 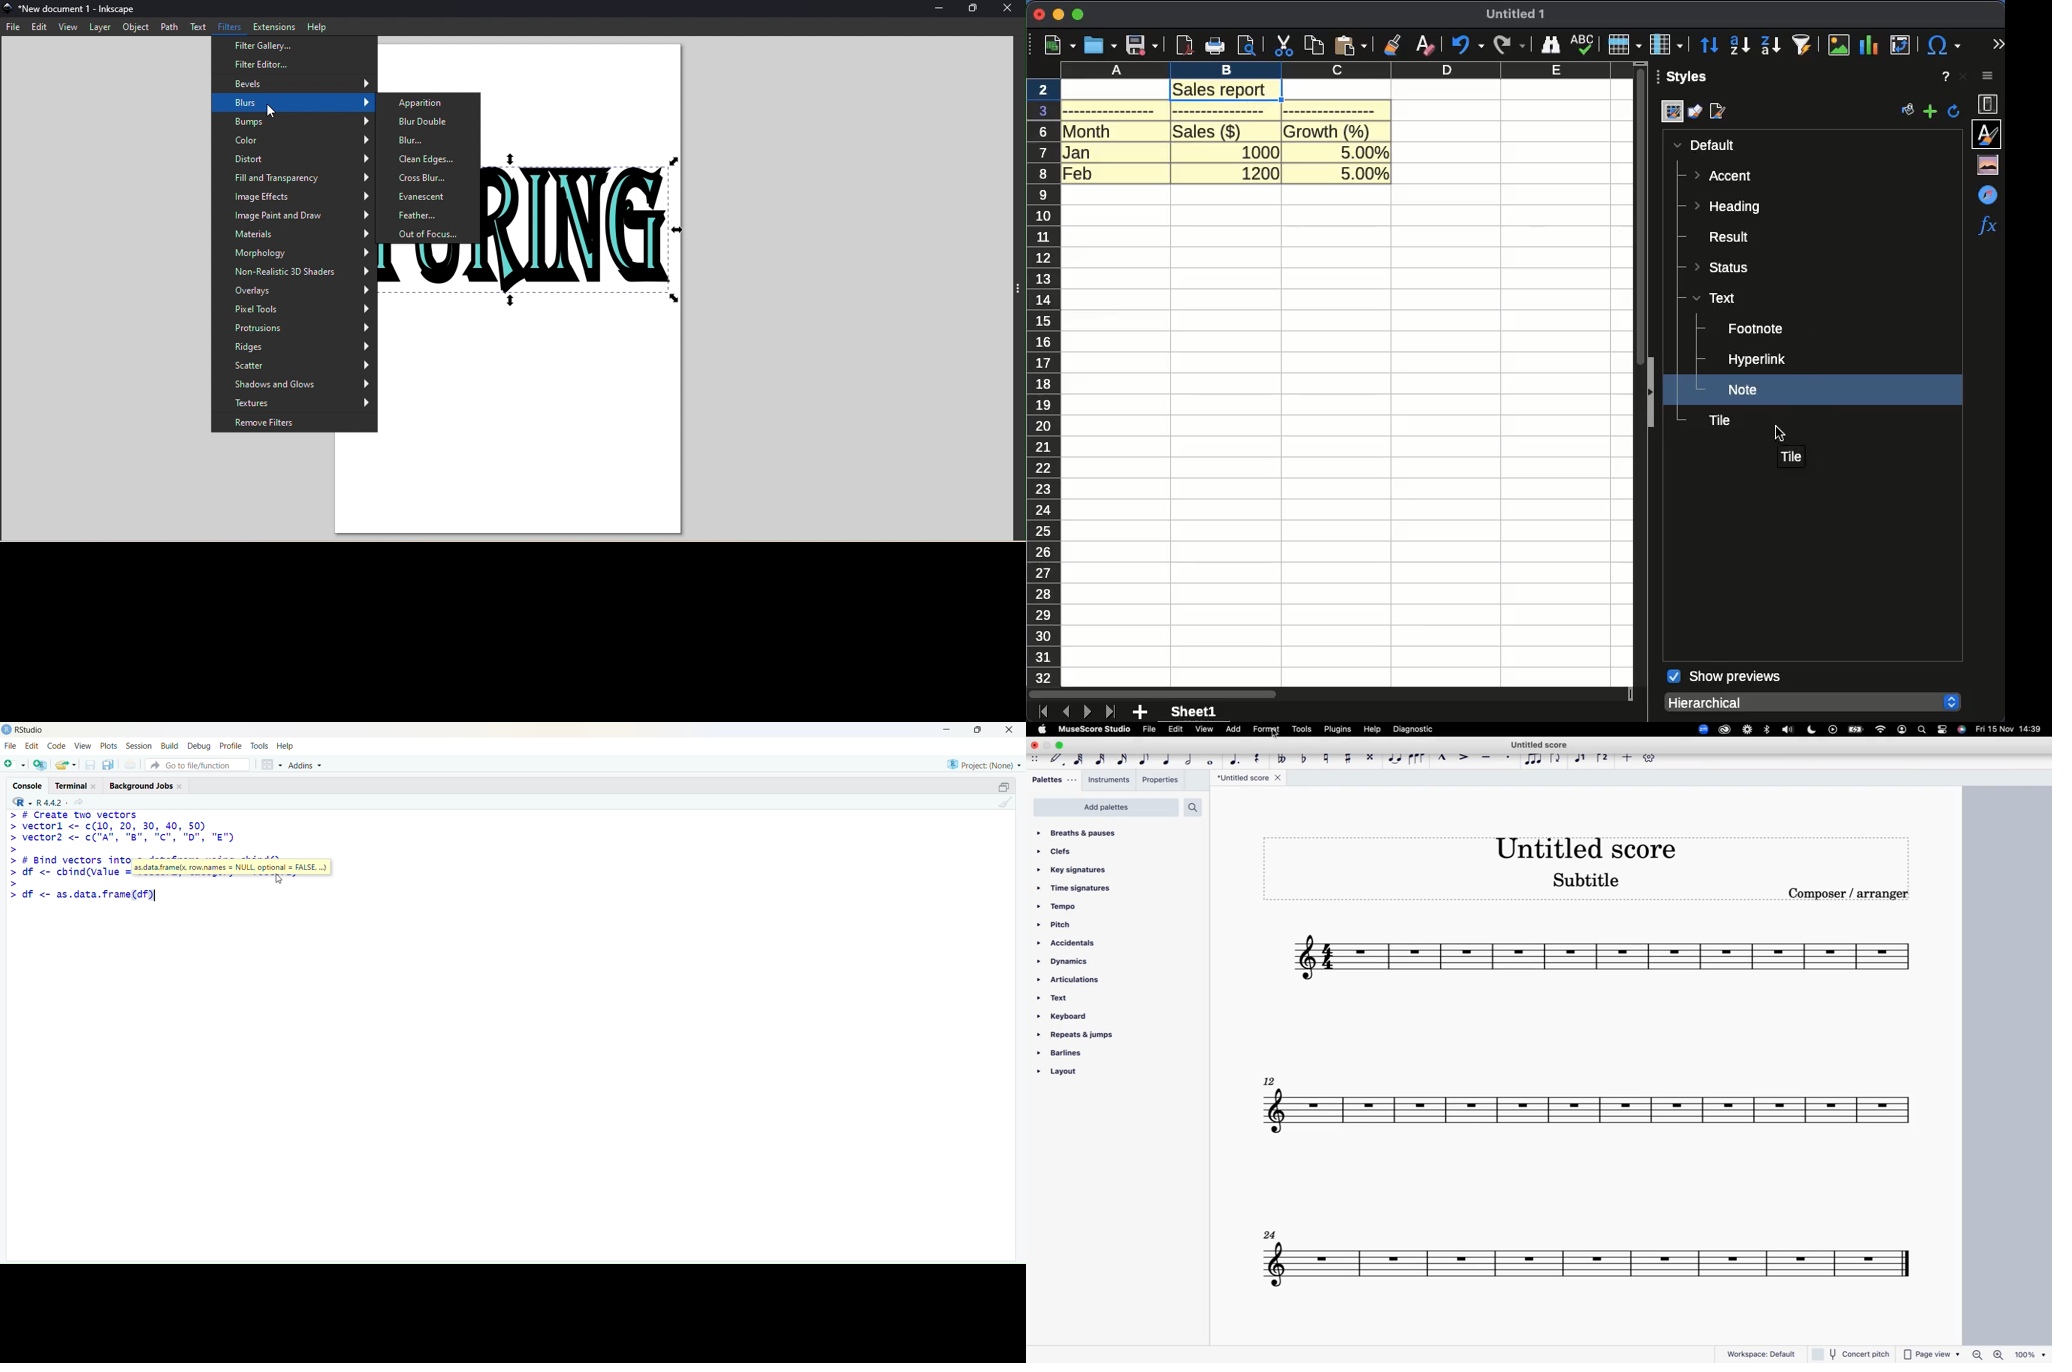 What do you see at coordinates (431, 179) in the screenshot?
I see `Cross blur` at bounding box center [431, 179].